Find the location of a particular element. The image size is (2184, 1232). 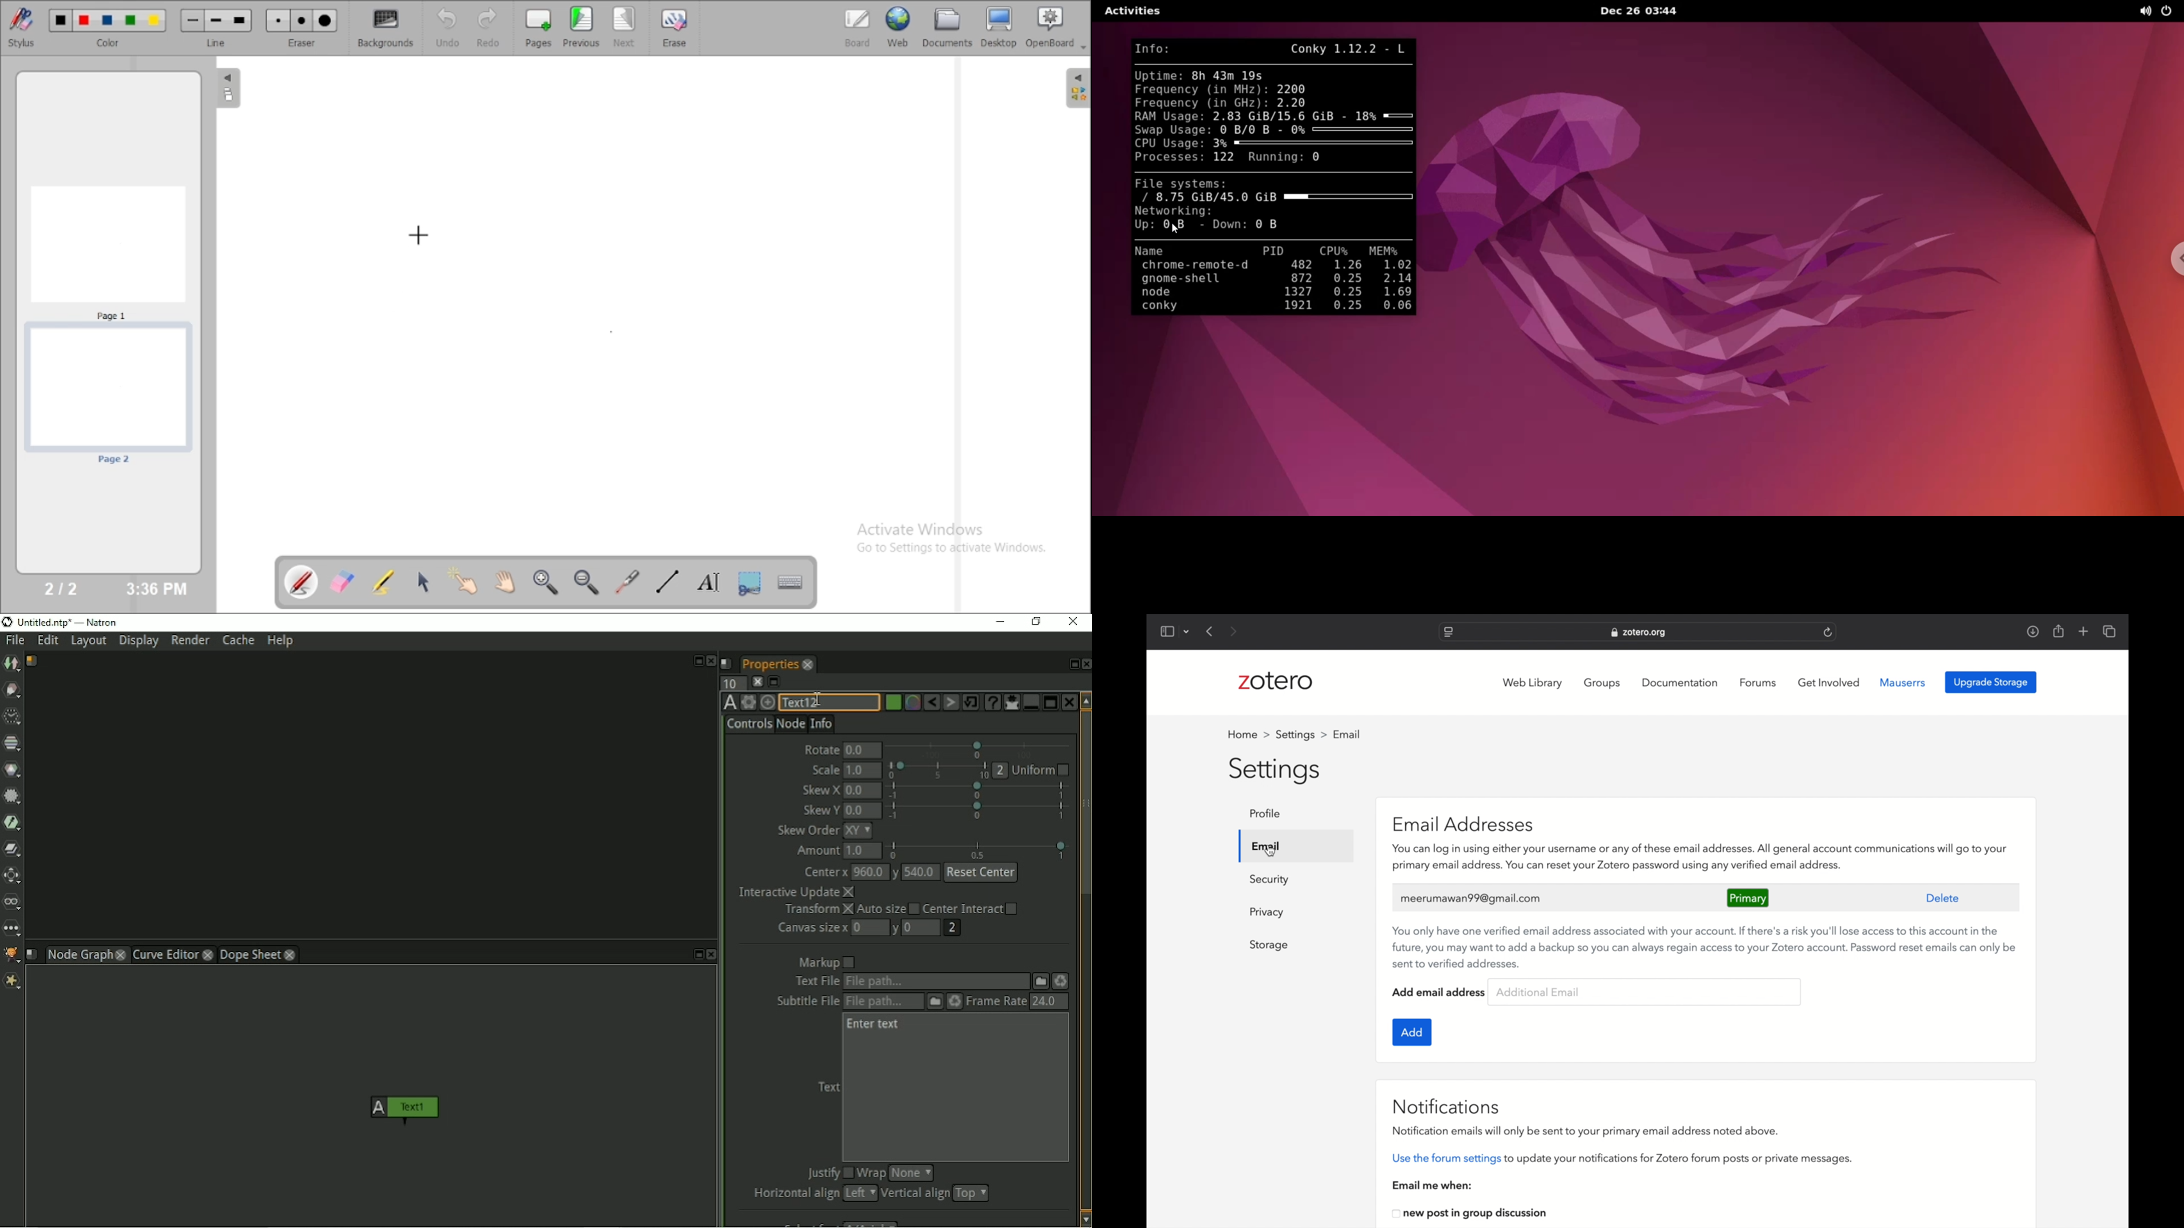

line is located at coordinates (1274, 242).